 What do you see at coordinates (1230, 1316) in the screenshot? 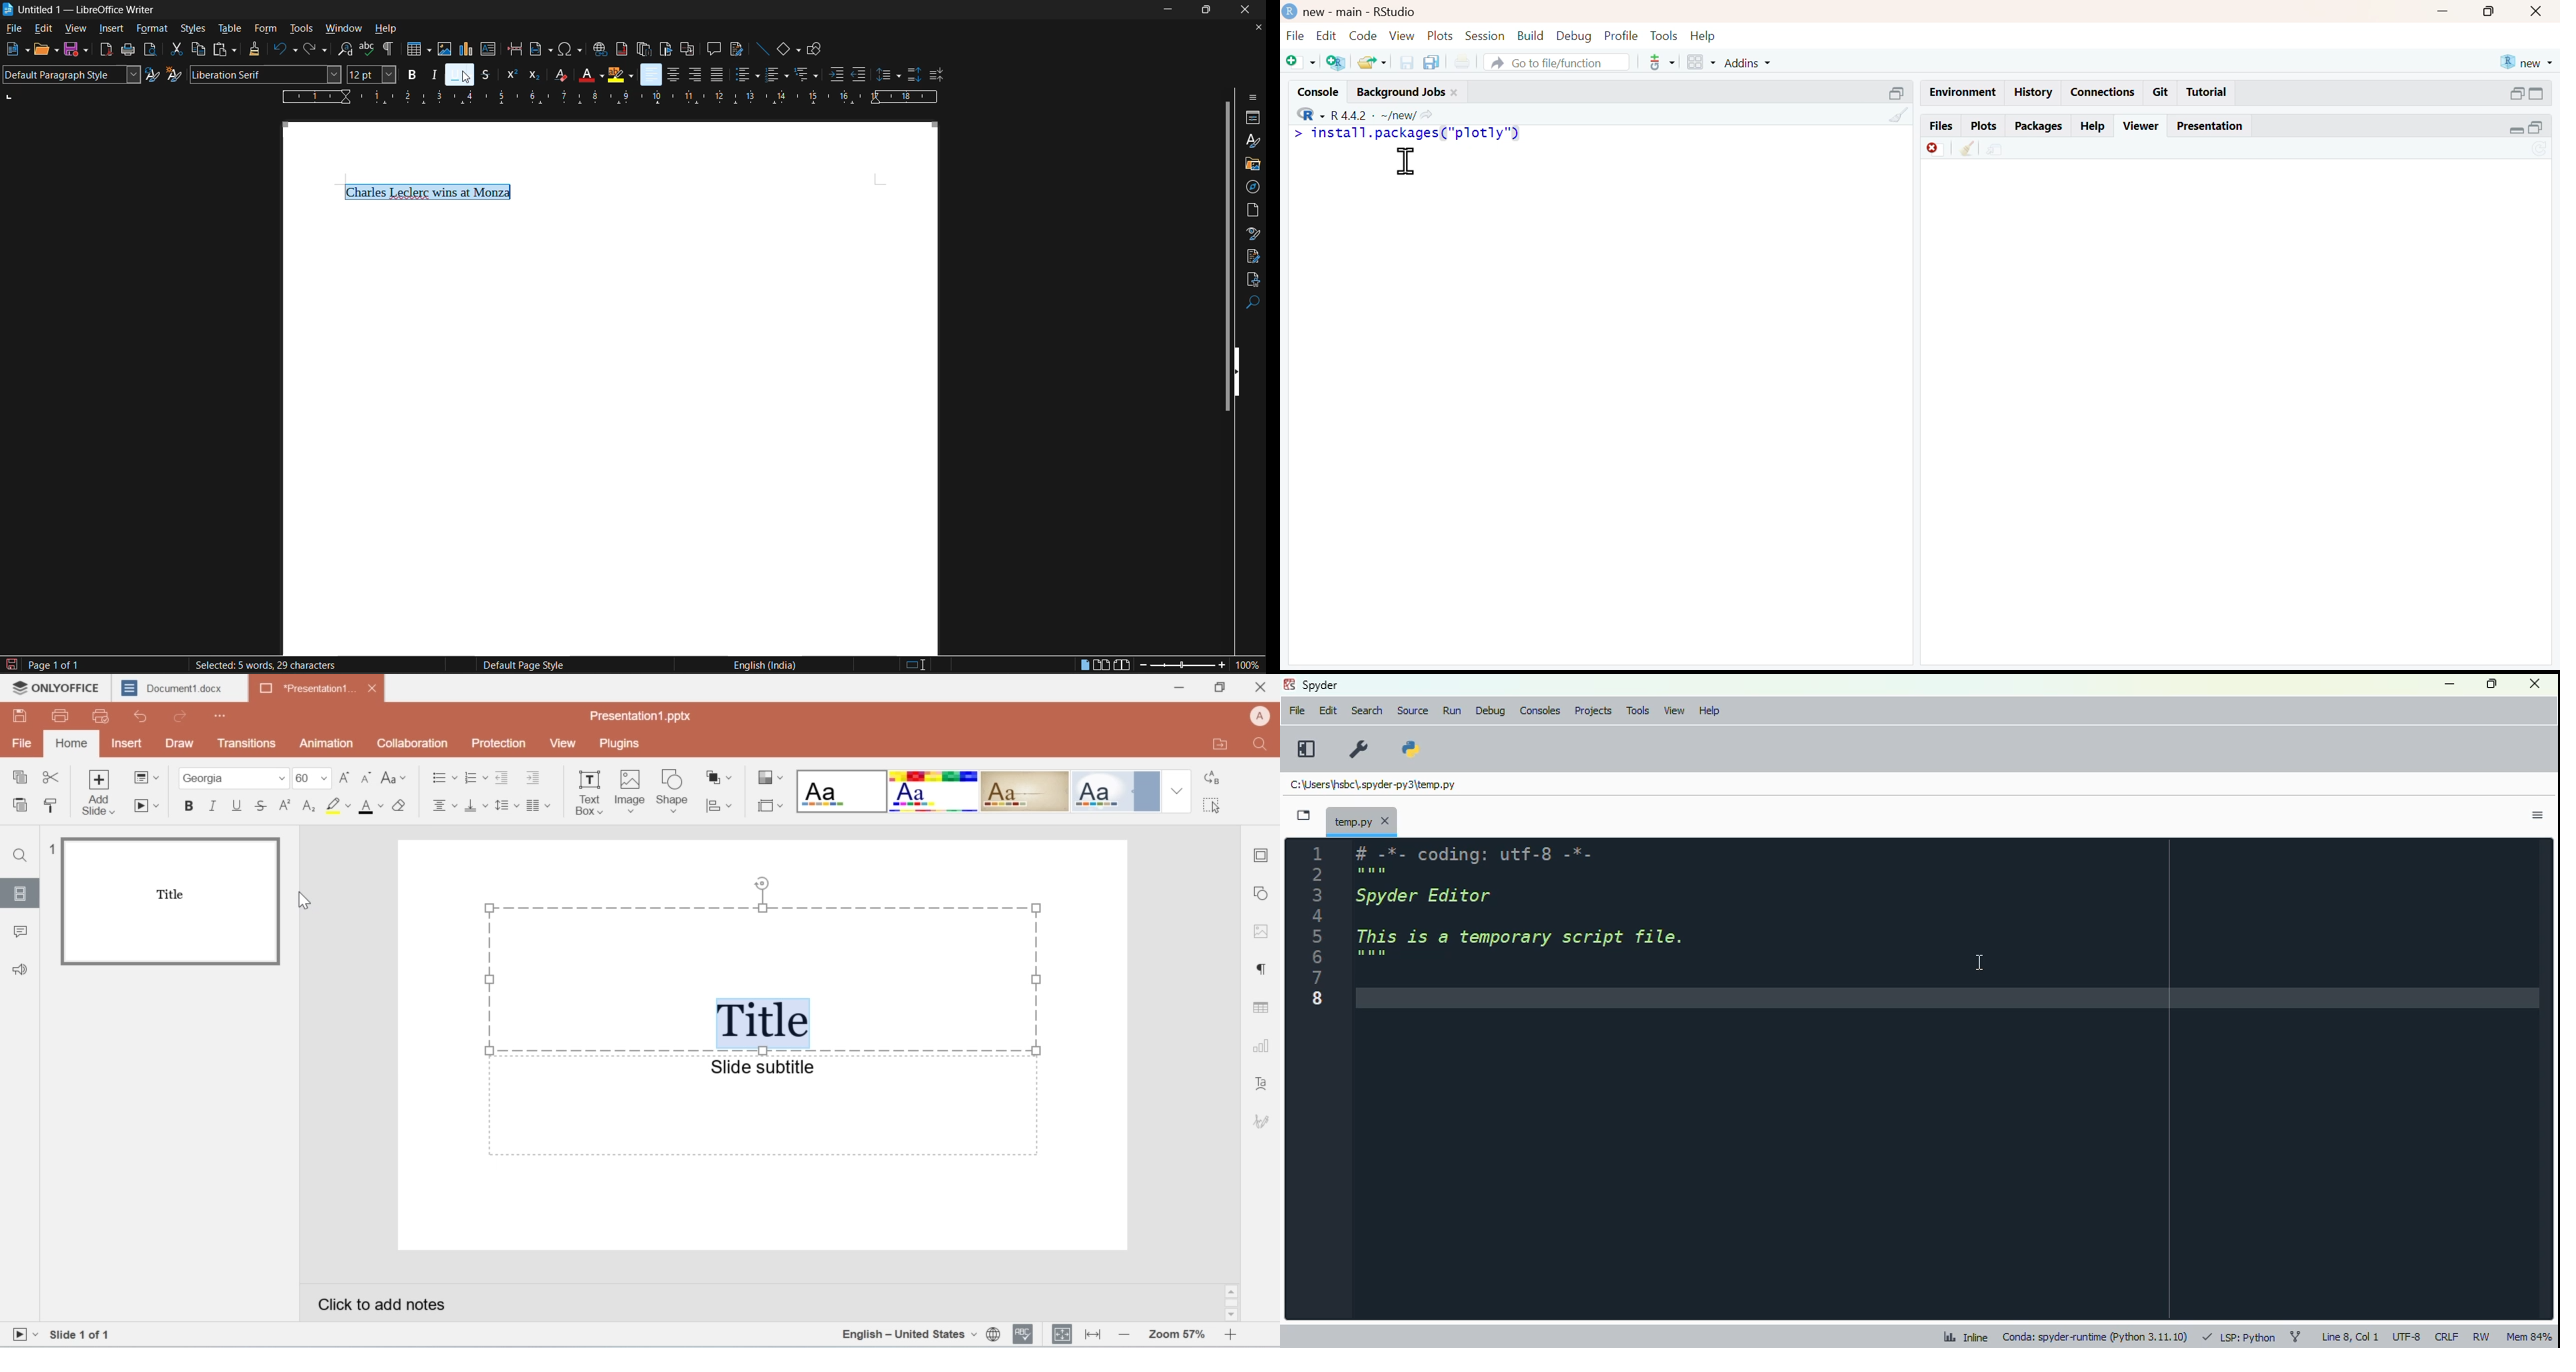
I see `scroll down` at bounding box center [1230, 1316].